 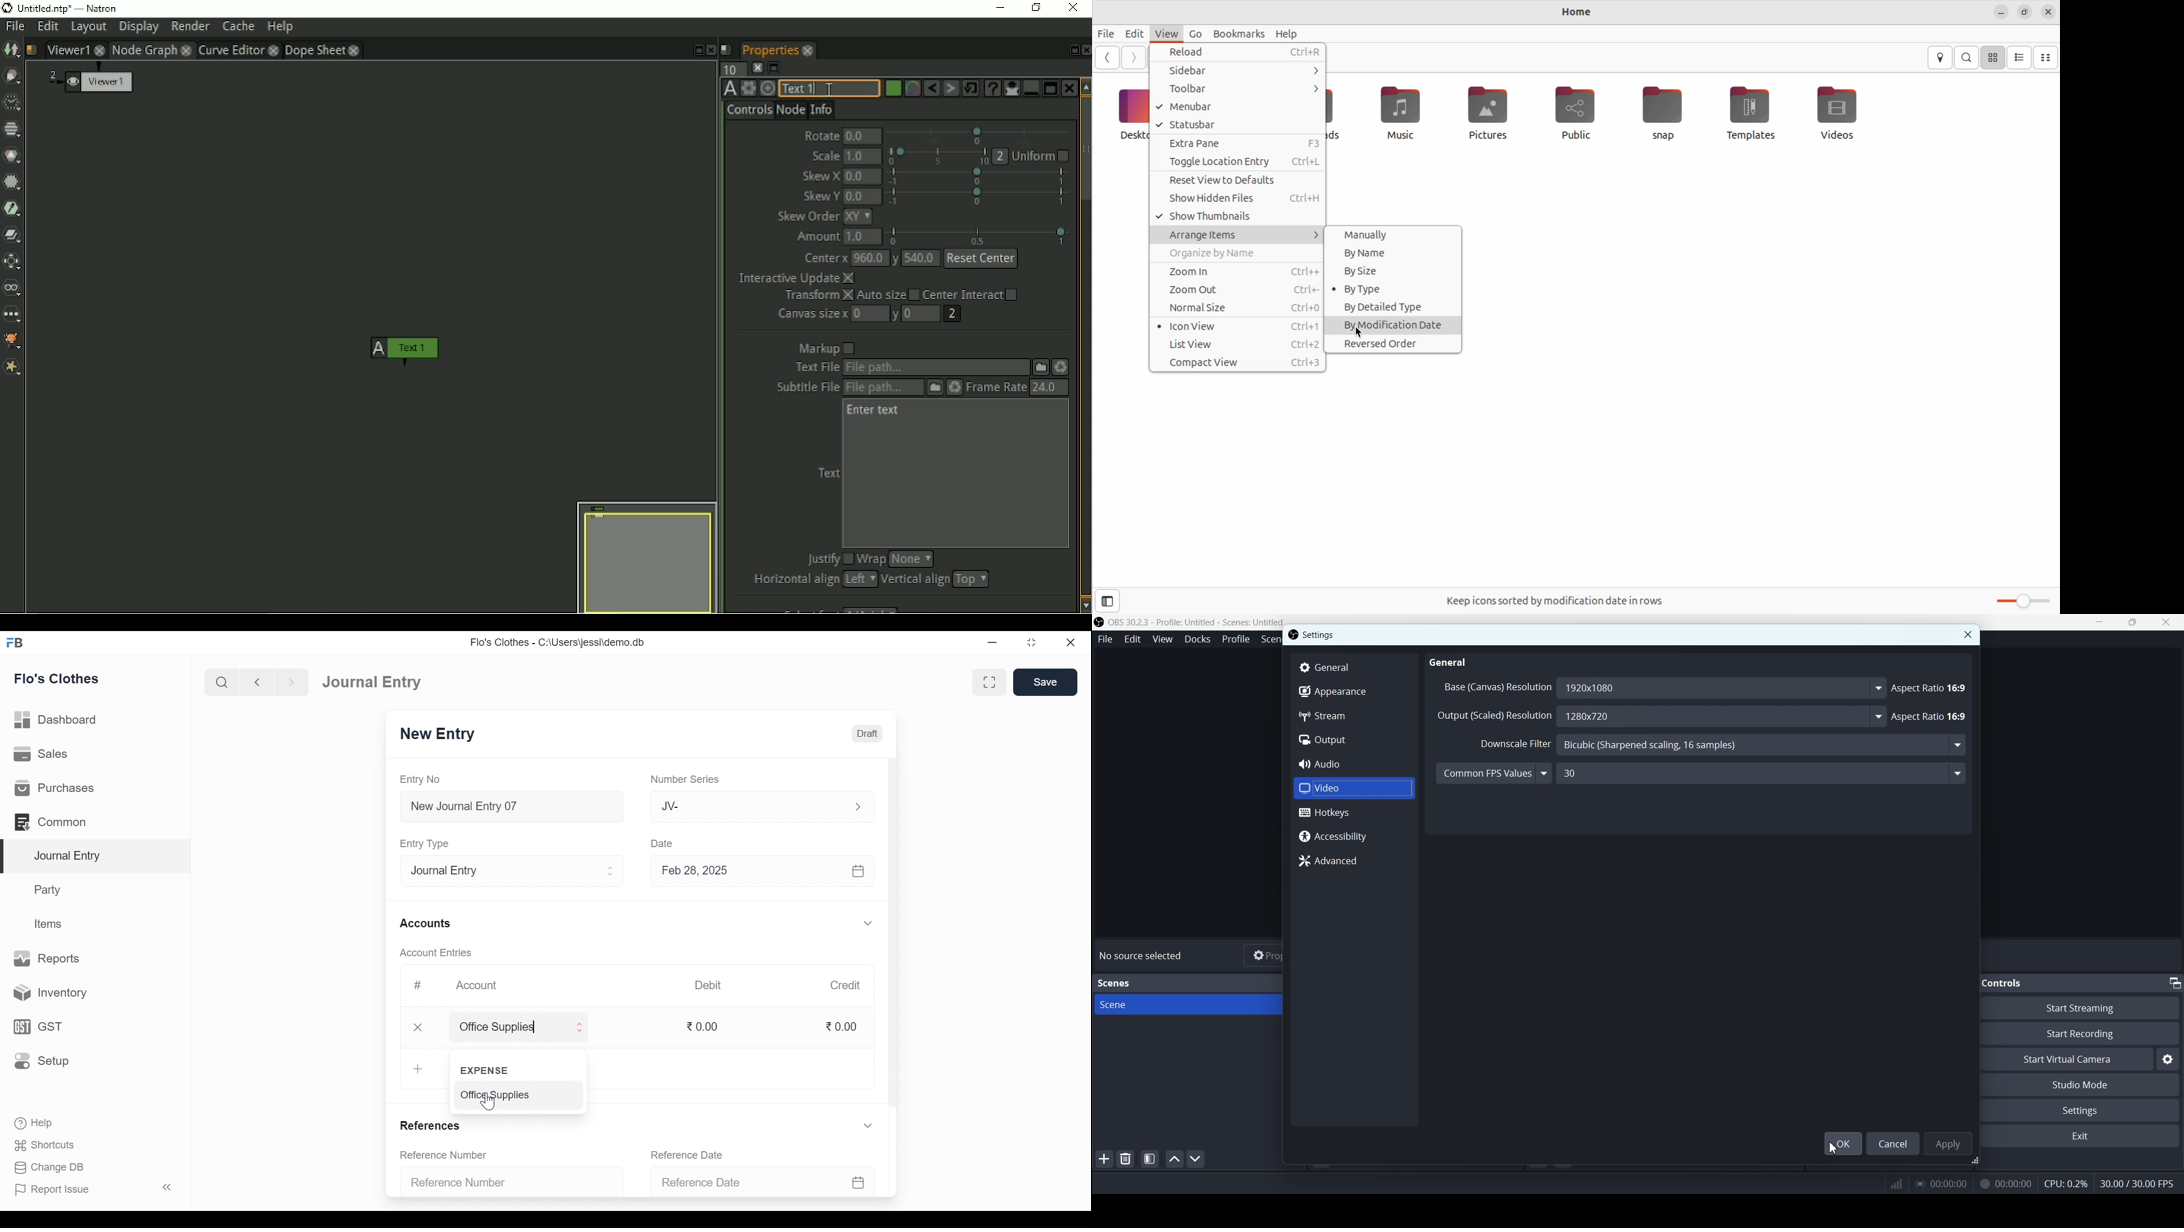 What do you see at coordinates (445, 1154) in the screenshot?
I see `Reference Number` at bounding box center [445, 1154].